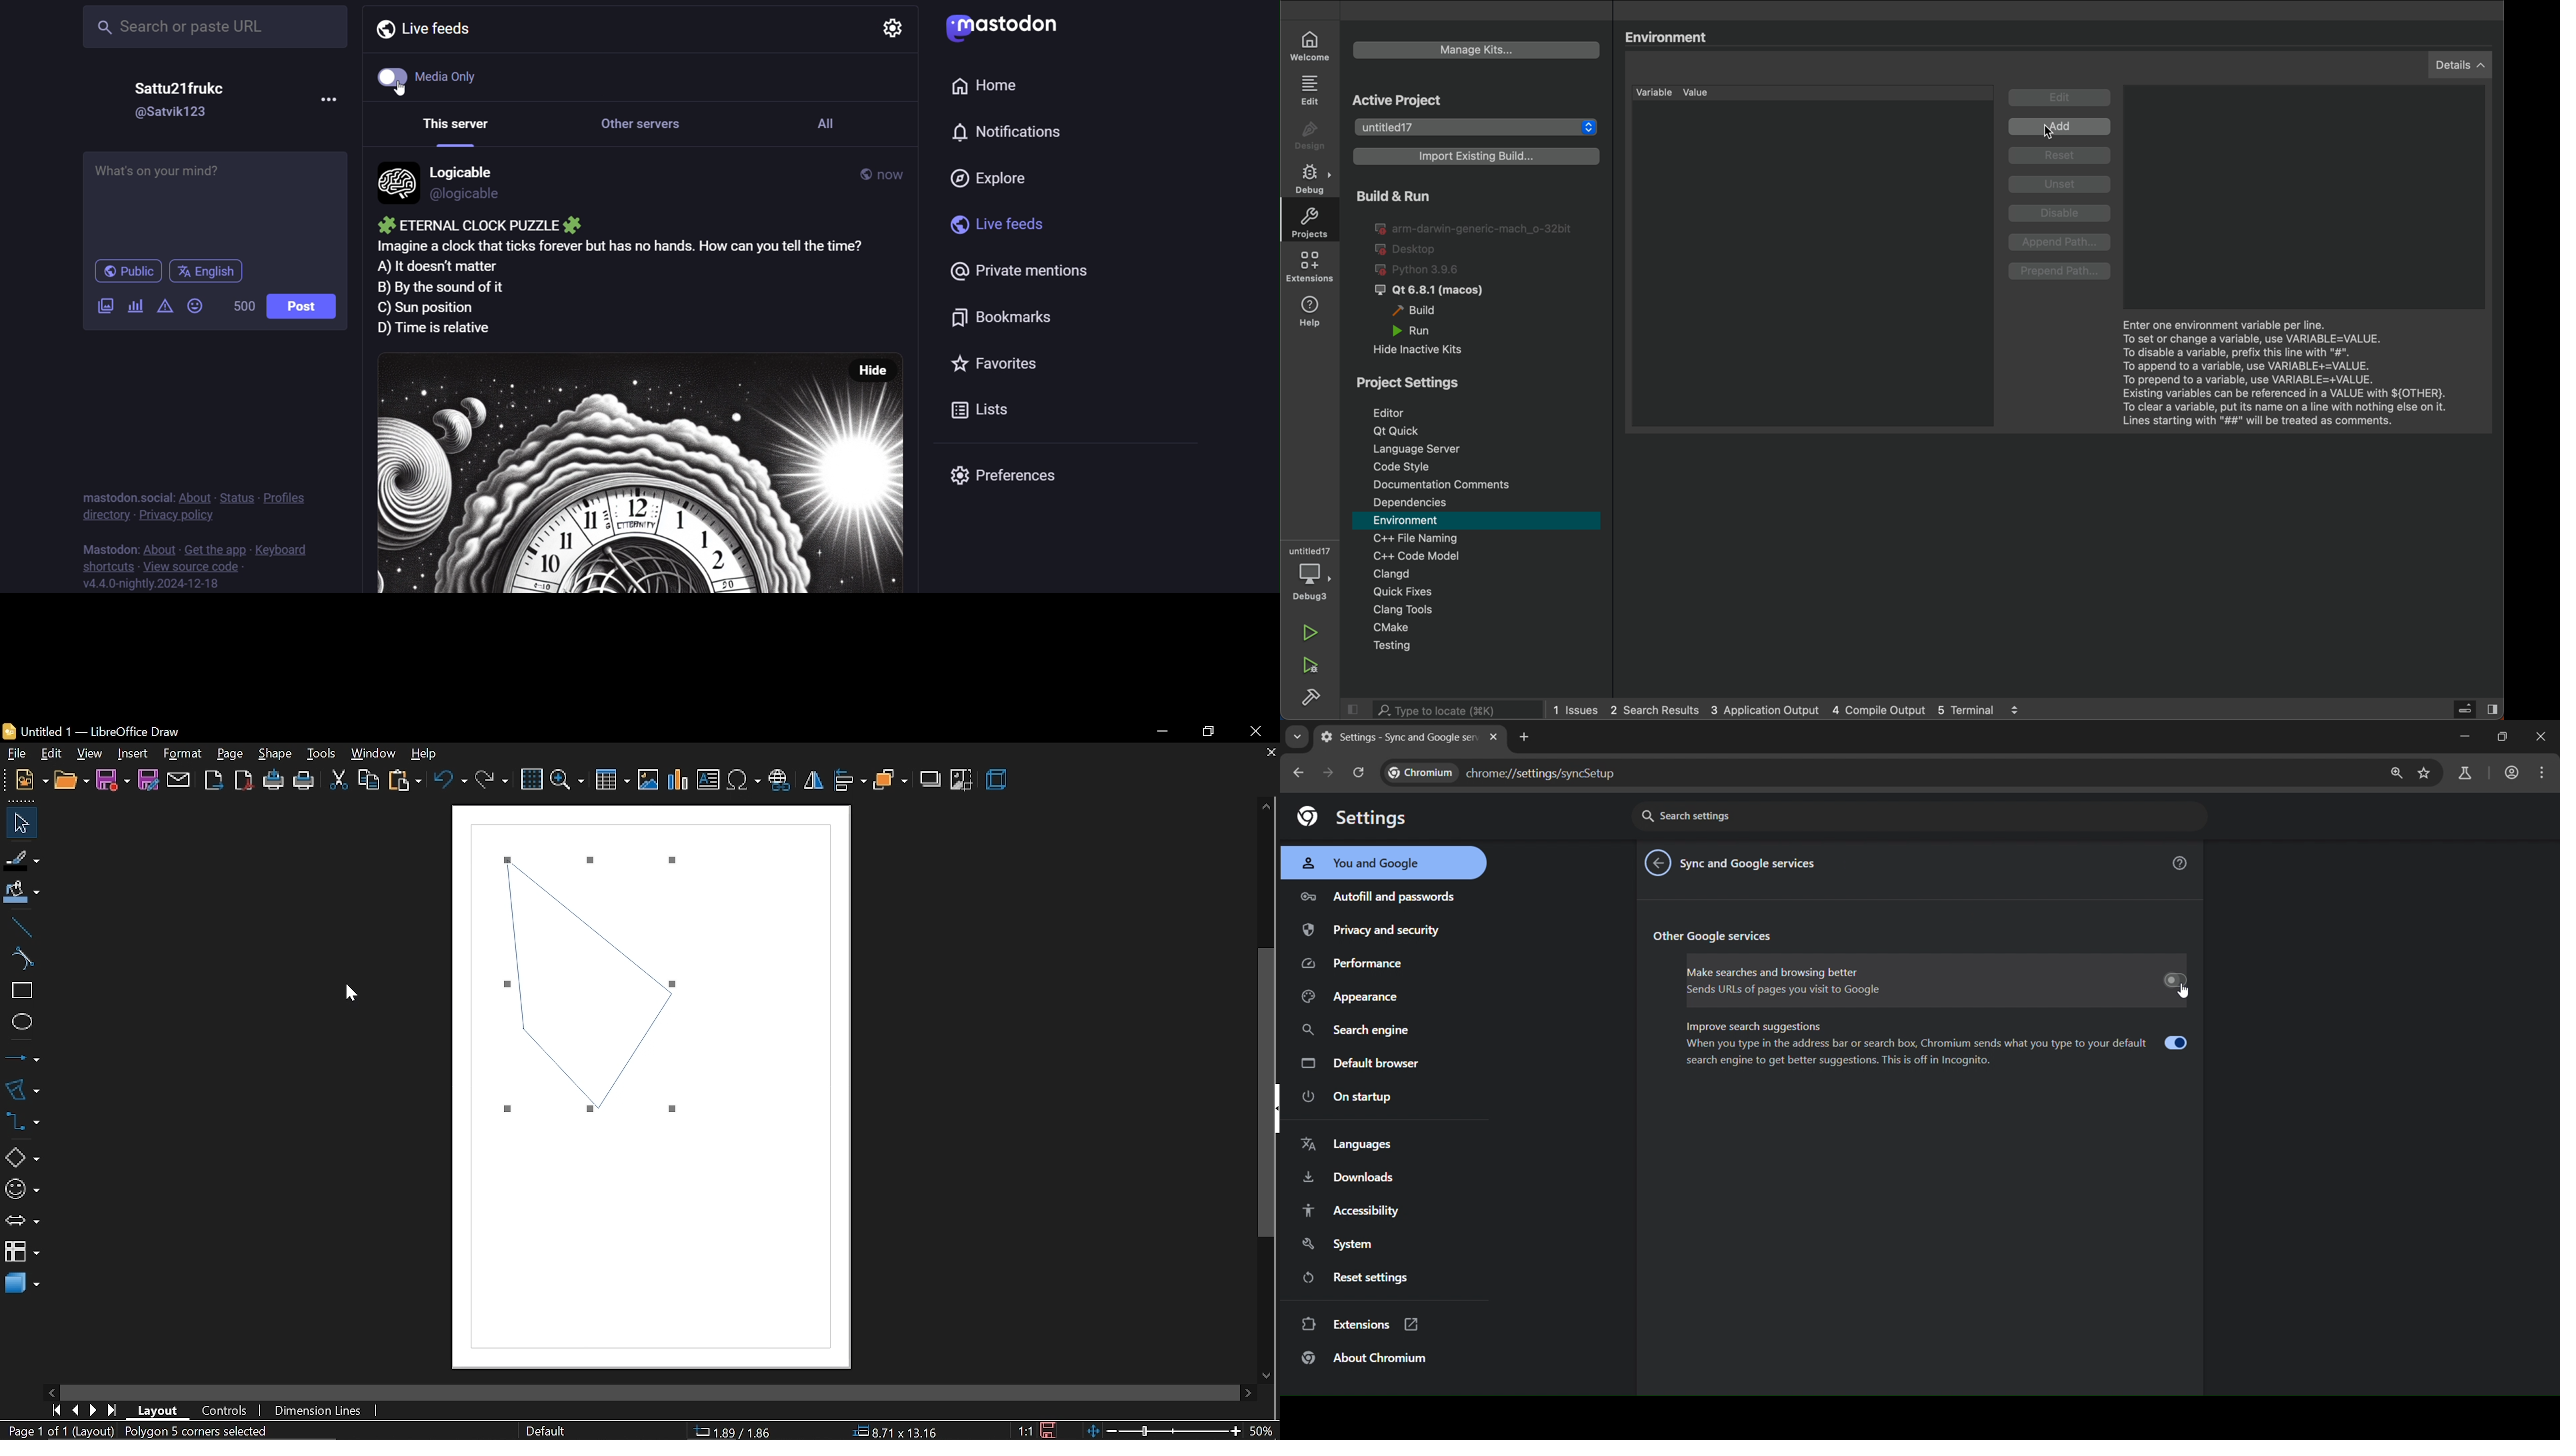 Image resolution: width=2576 pixels, height=1456 pixels. I want to click on @logicable, so click(465, 196).